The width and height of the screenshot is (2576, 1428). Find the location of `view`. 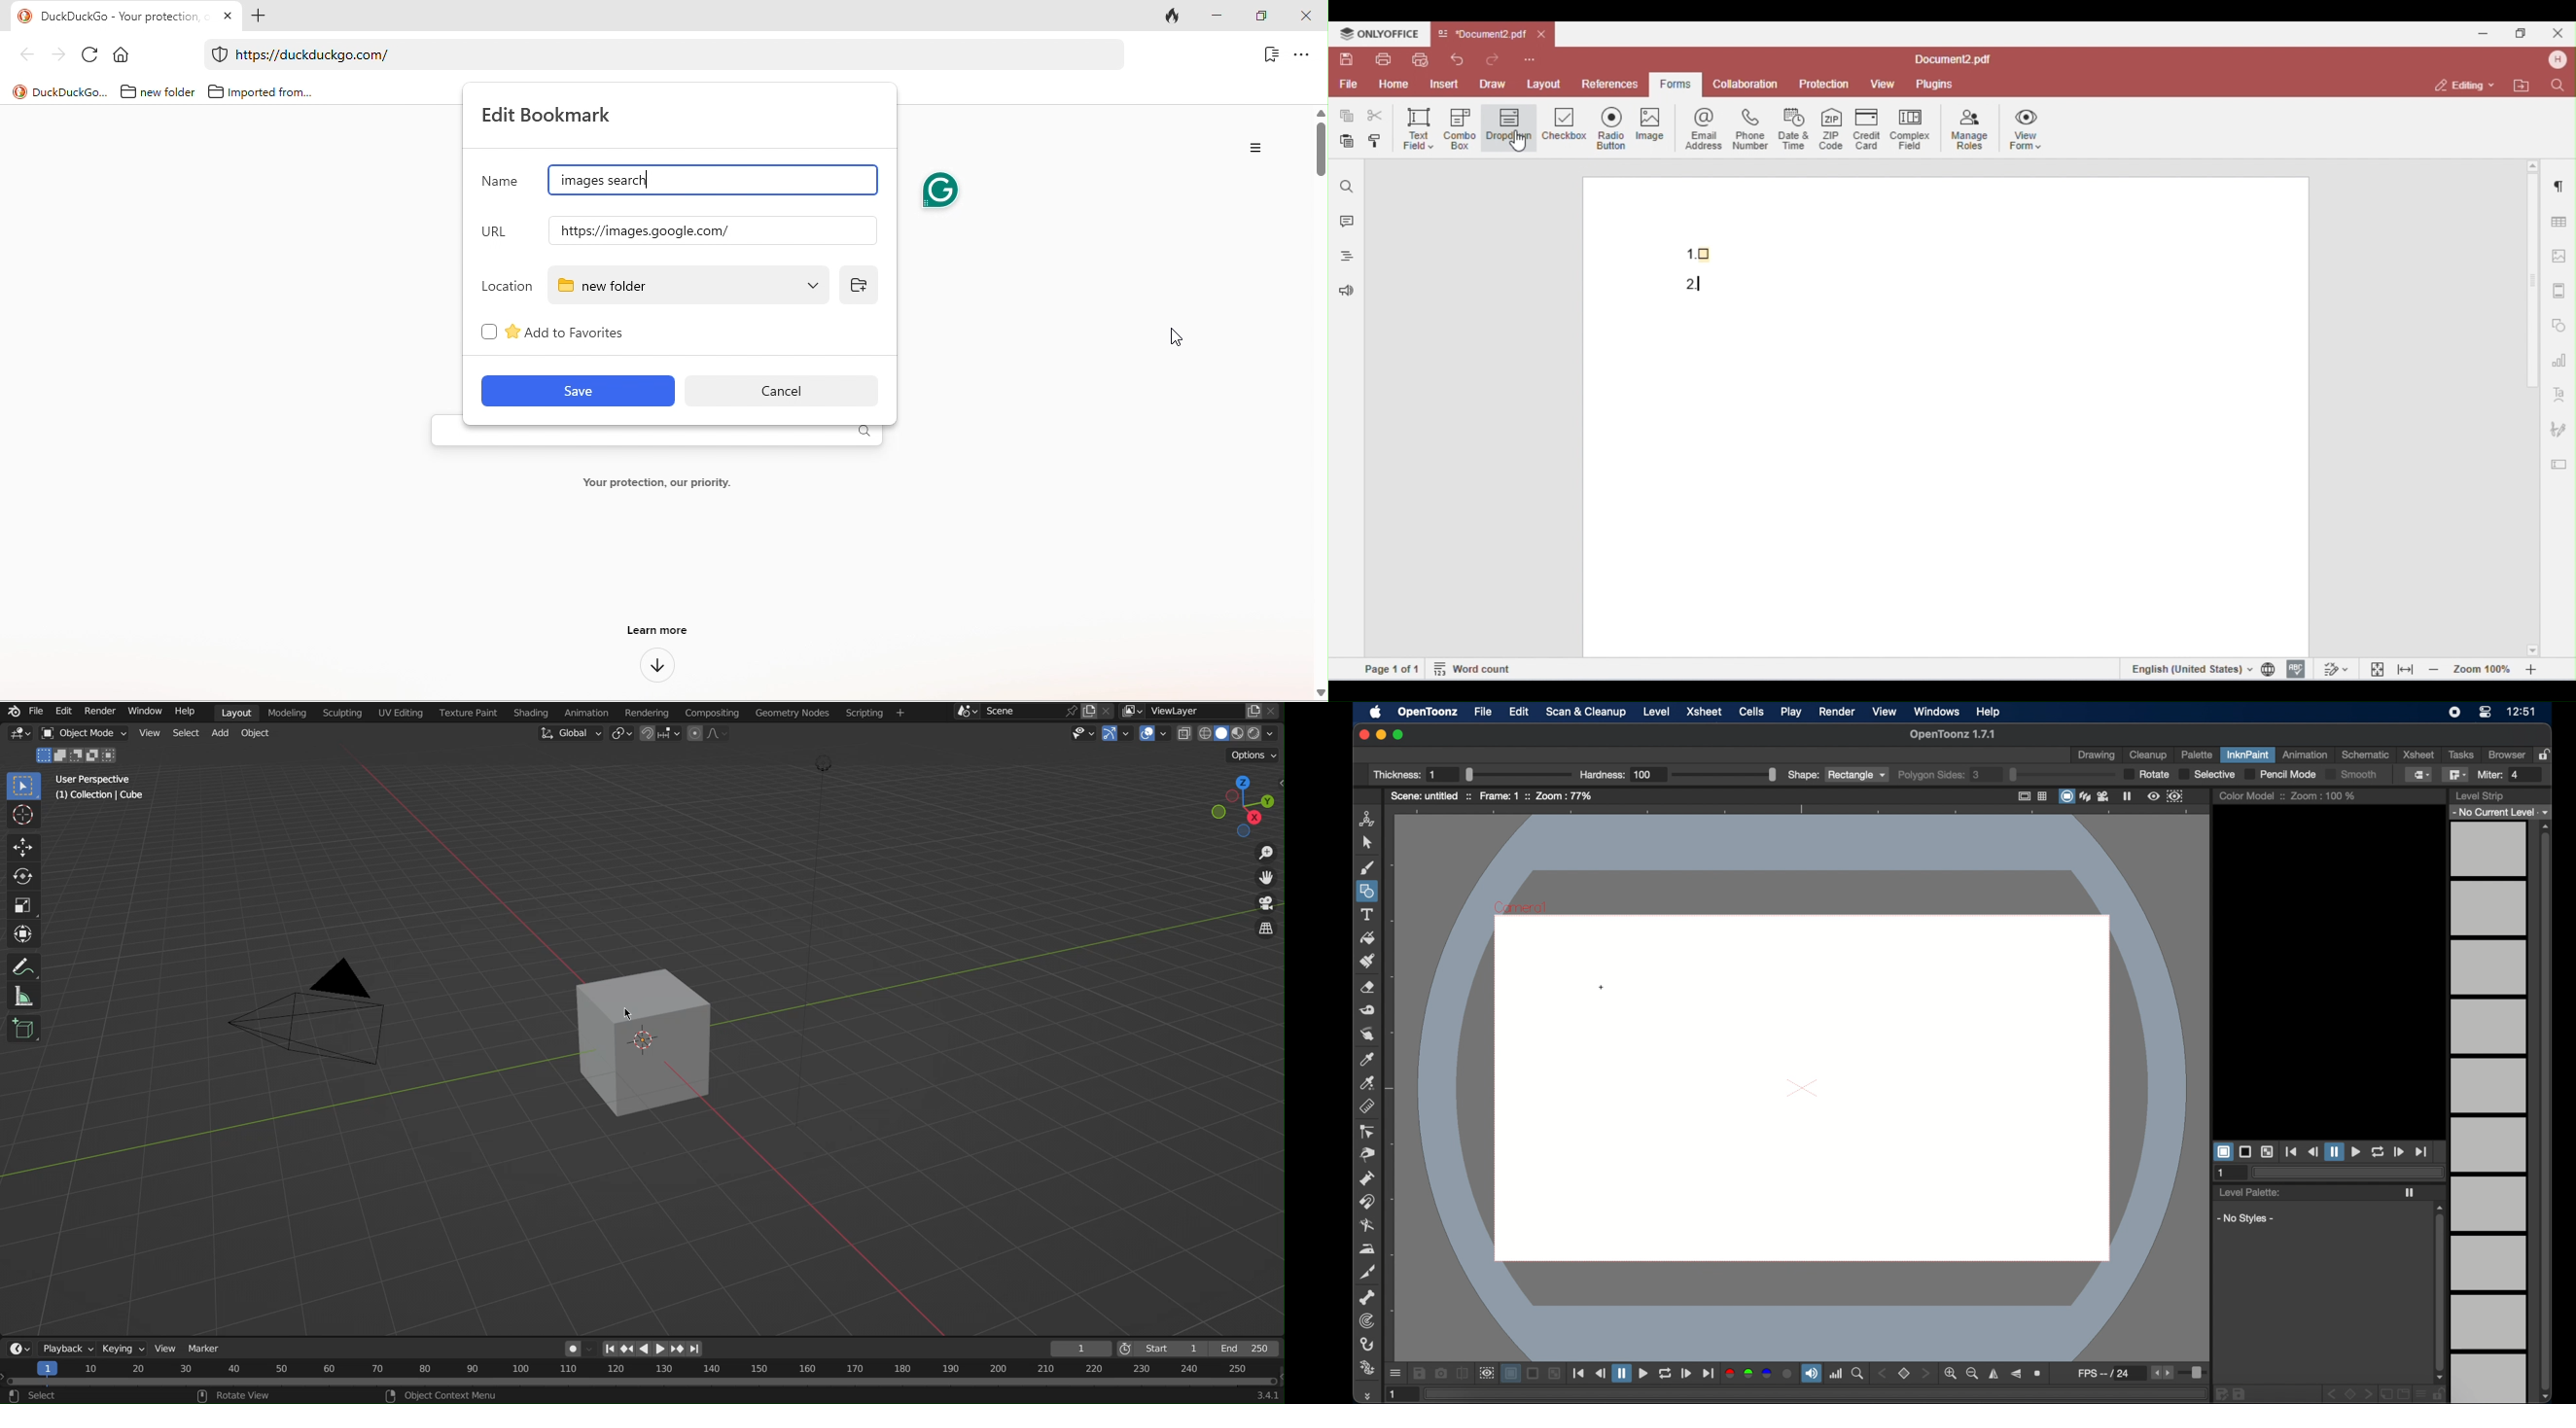

view is located at coordinates (1885, 712).